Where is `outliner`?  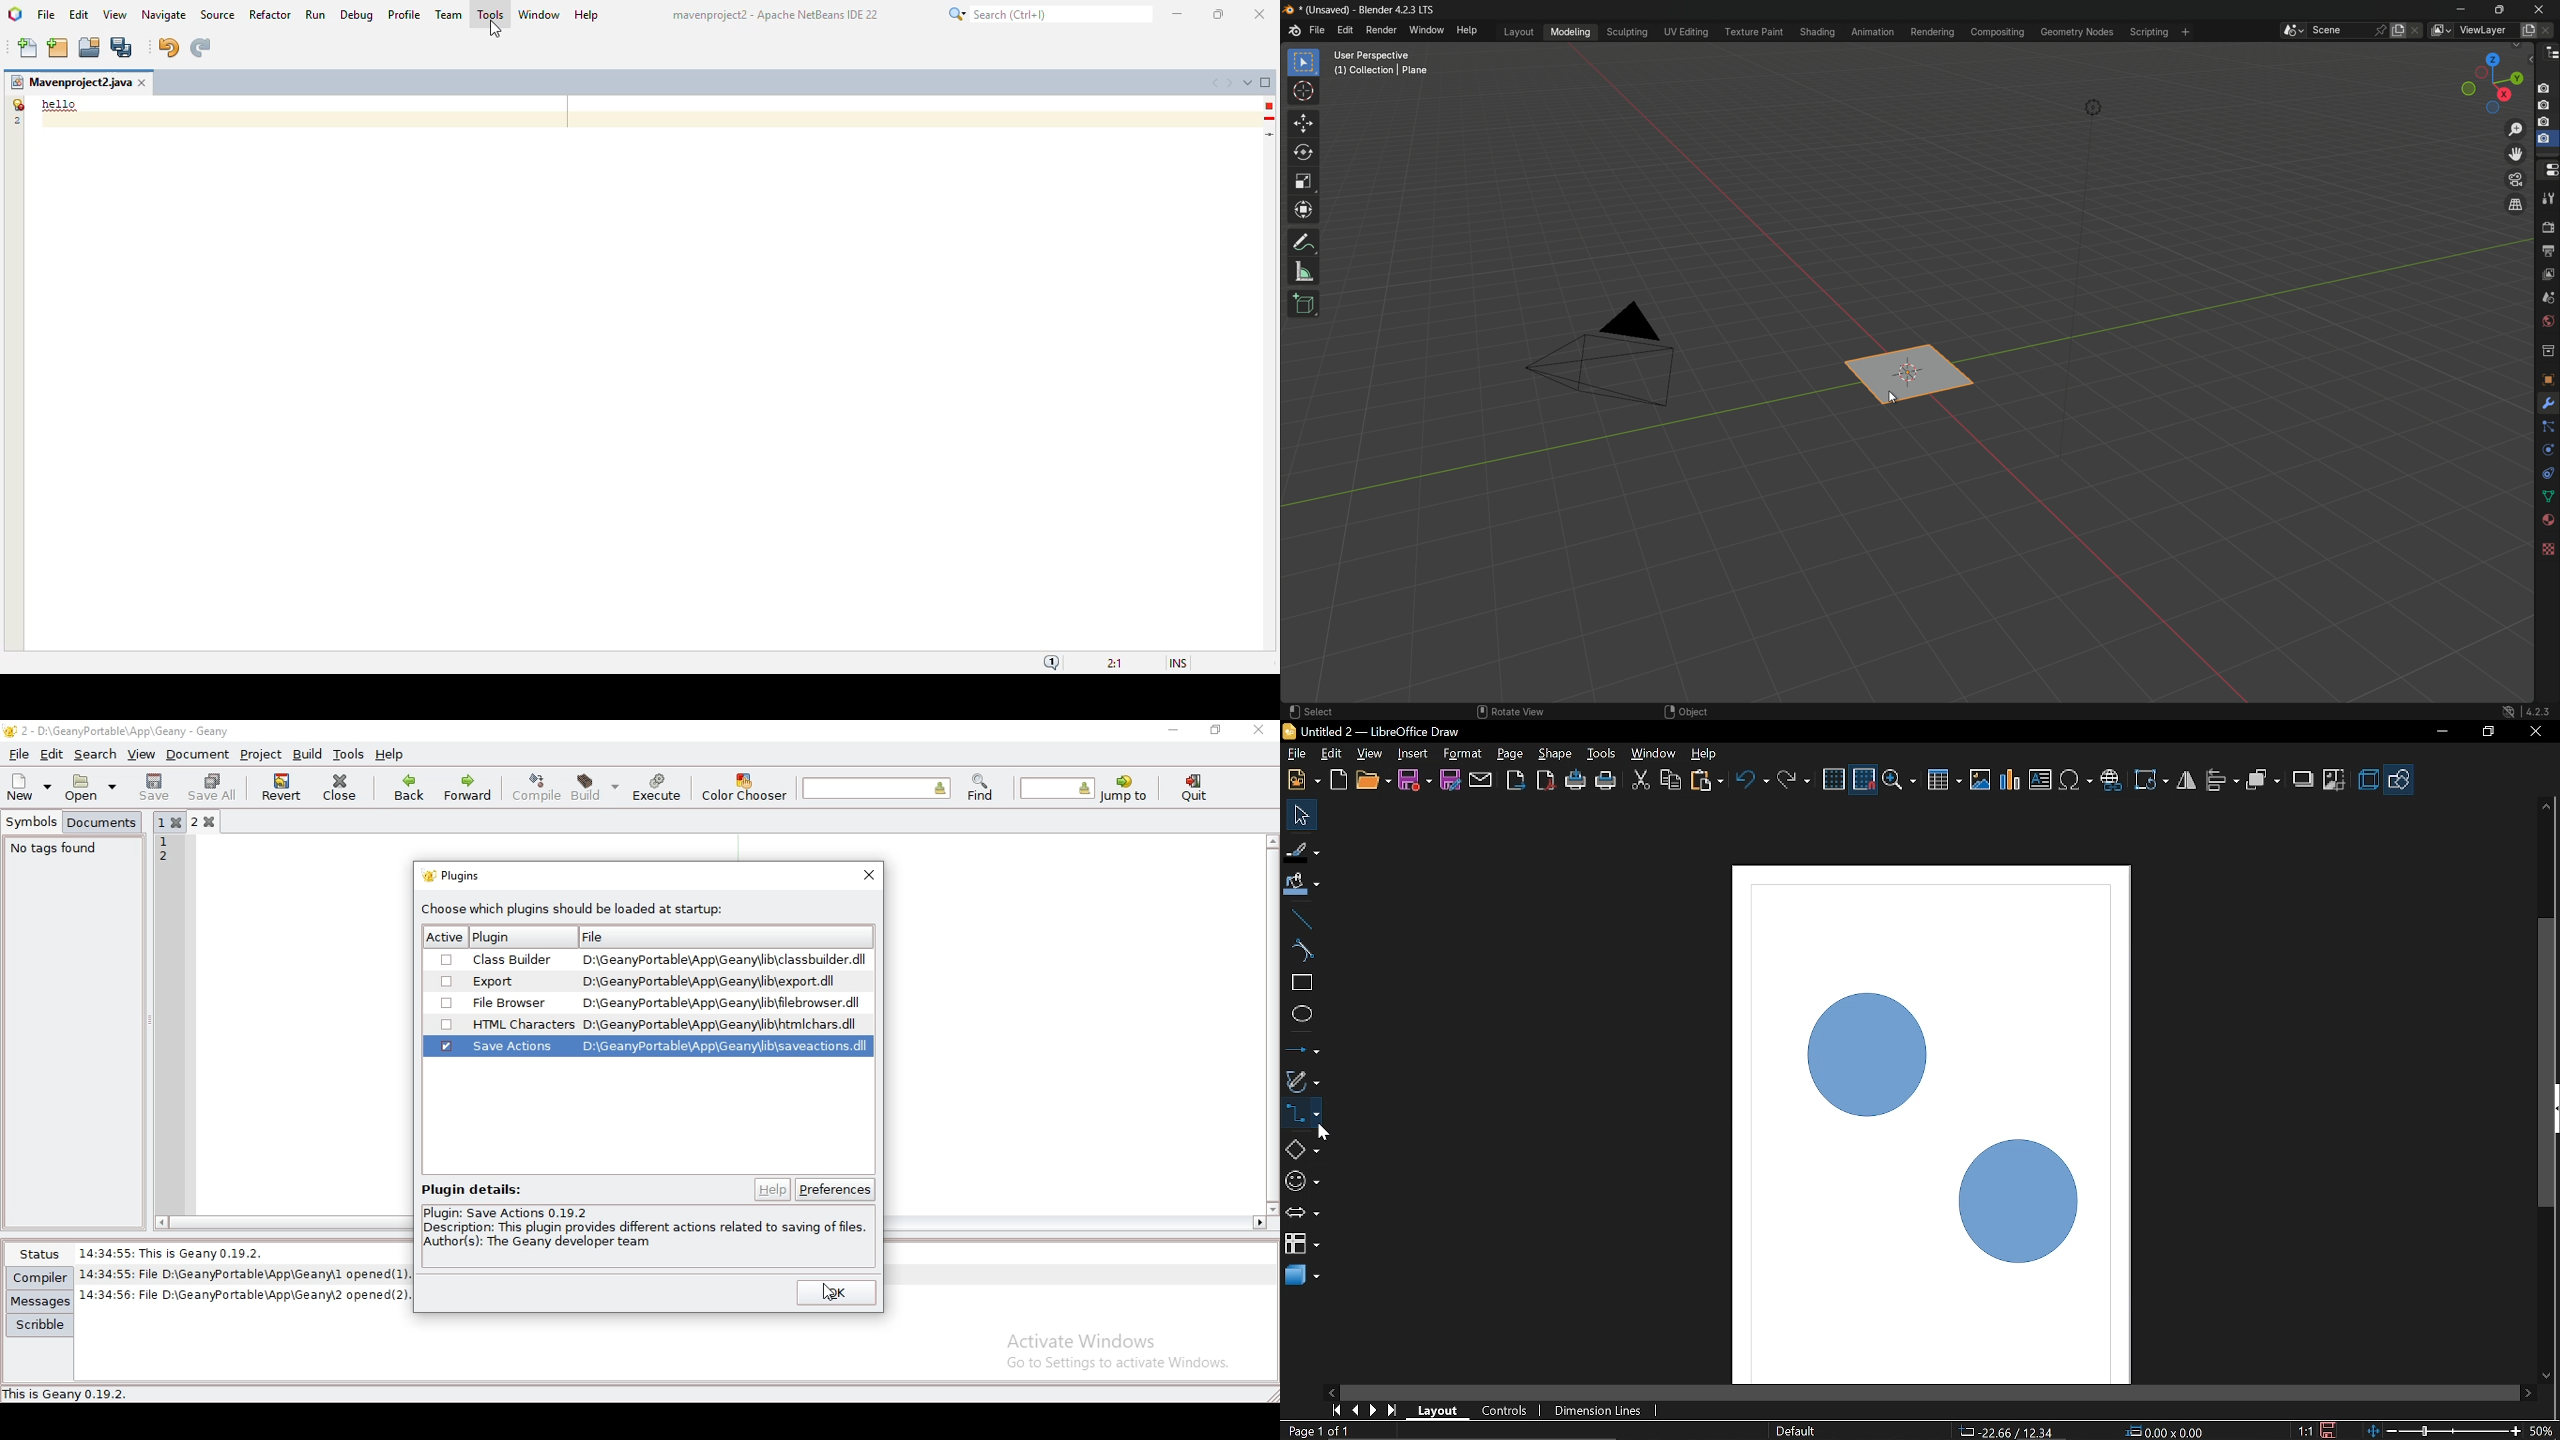
outliner is located at coordinates (2549, 54).